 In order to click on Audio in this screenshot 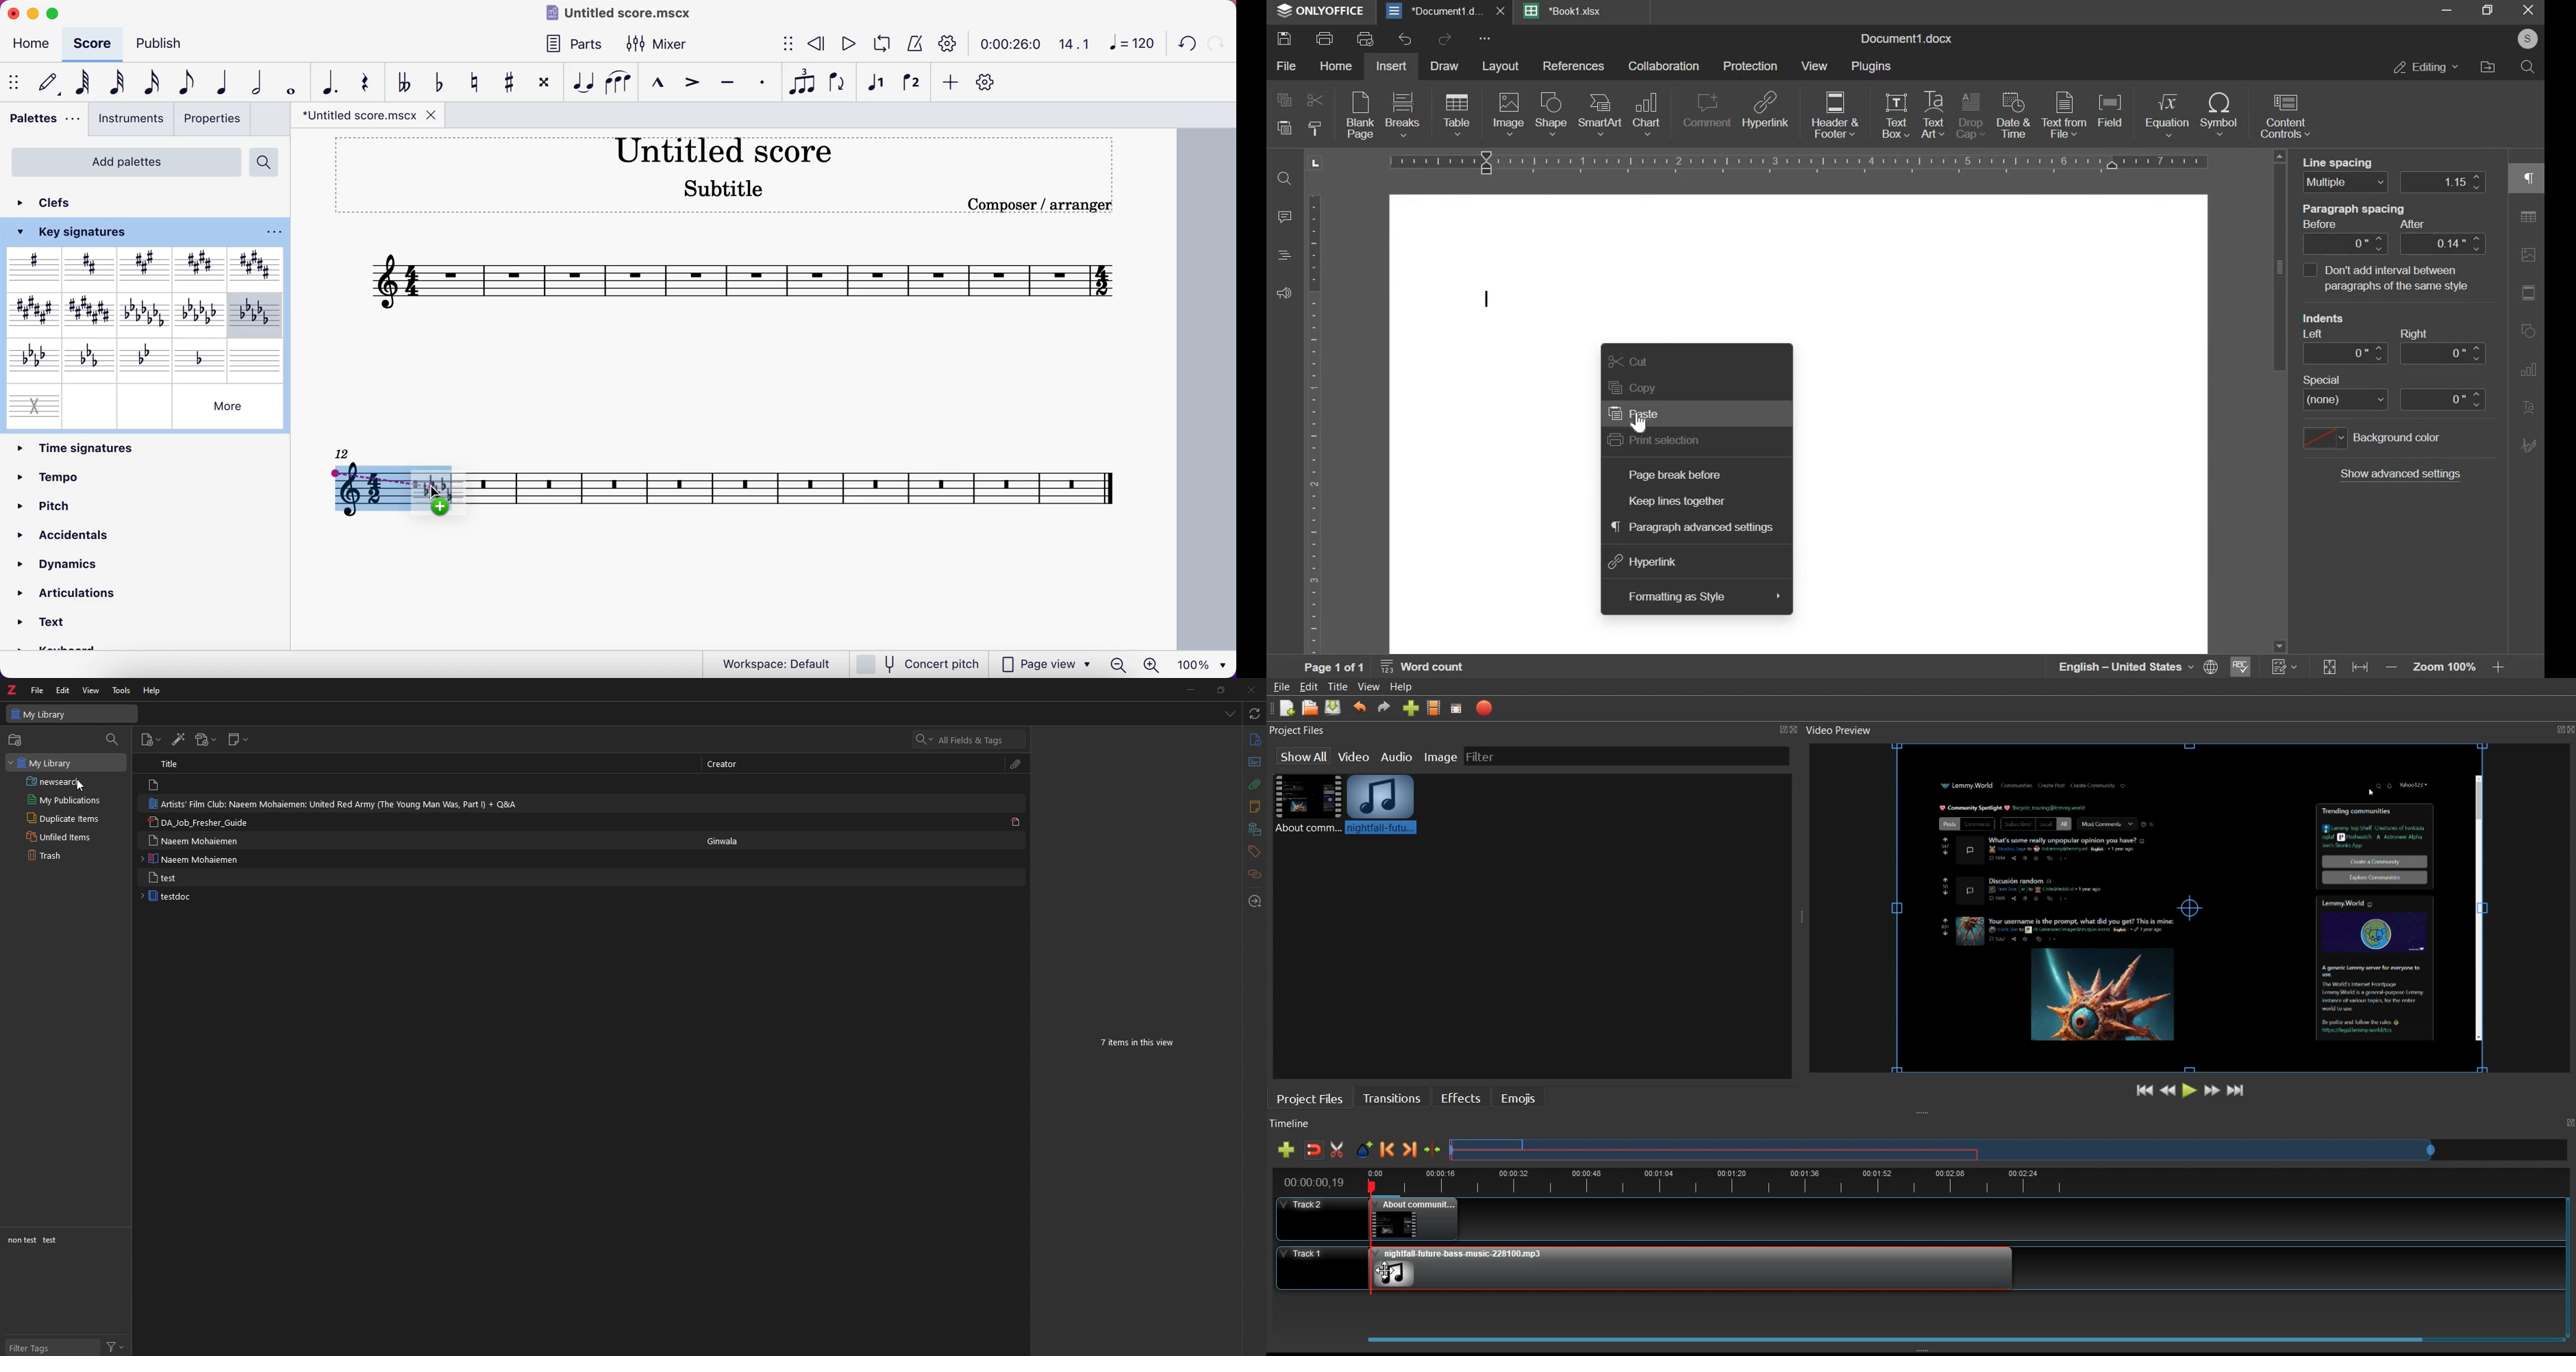, I will do `click(1398, 756)`.